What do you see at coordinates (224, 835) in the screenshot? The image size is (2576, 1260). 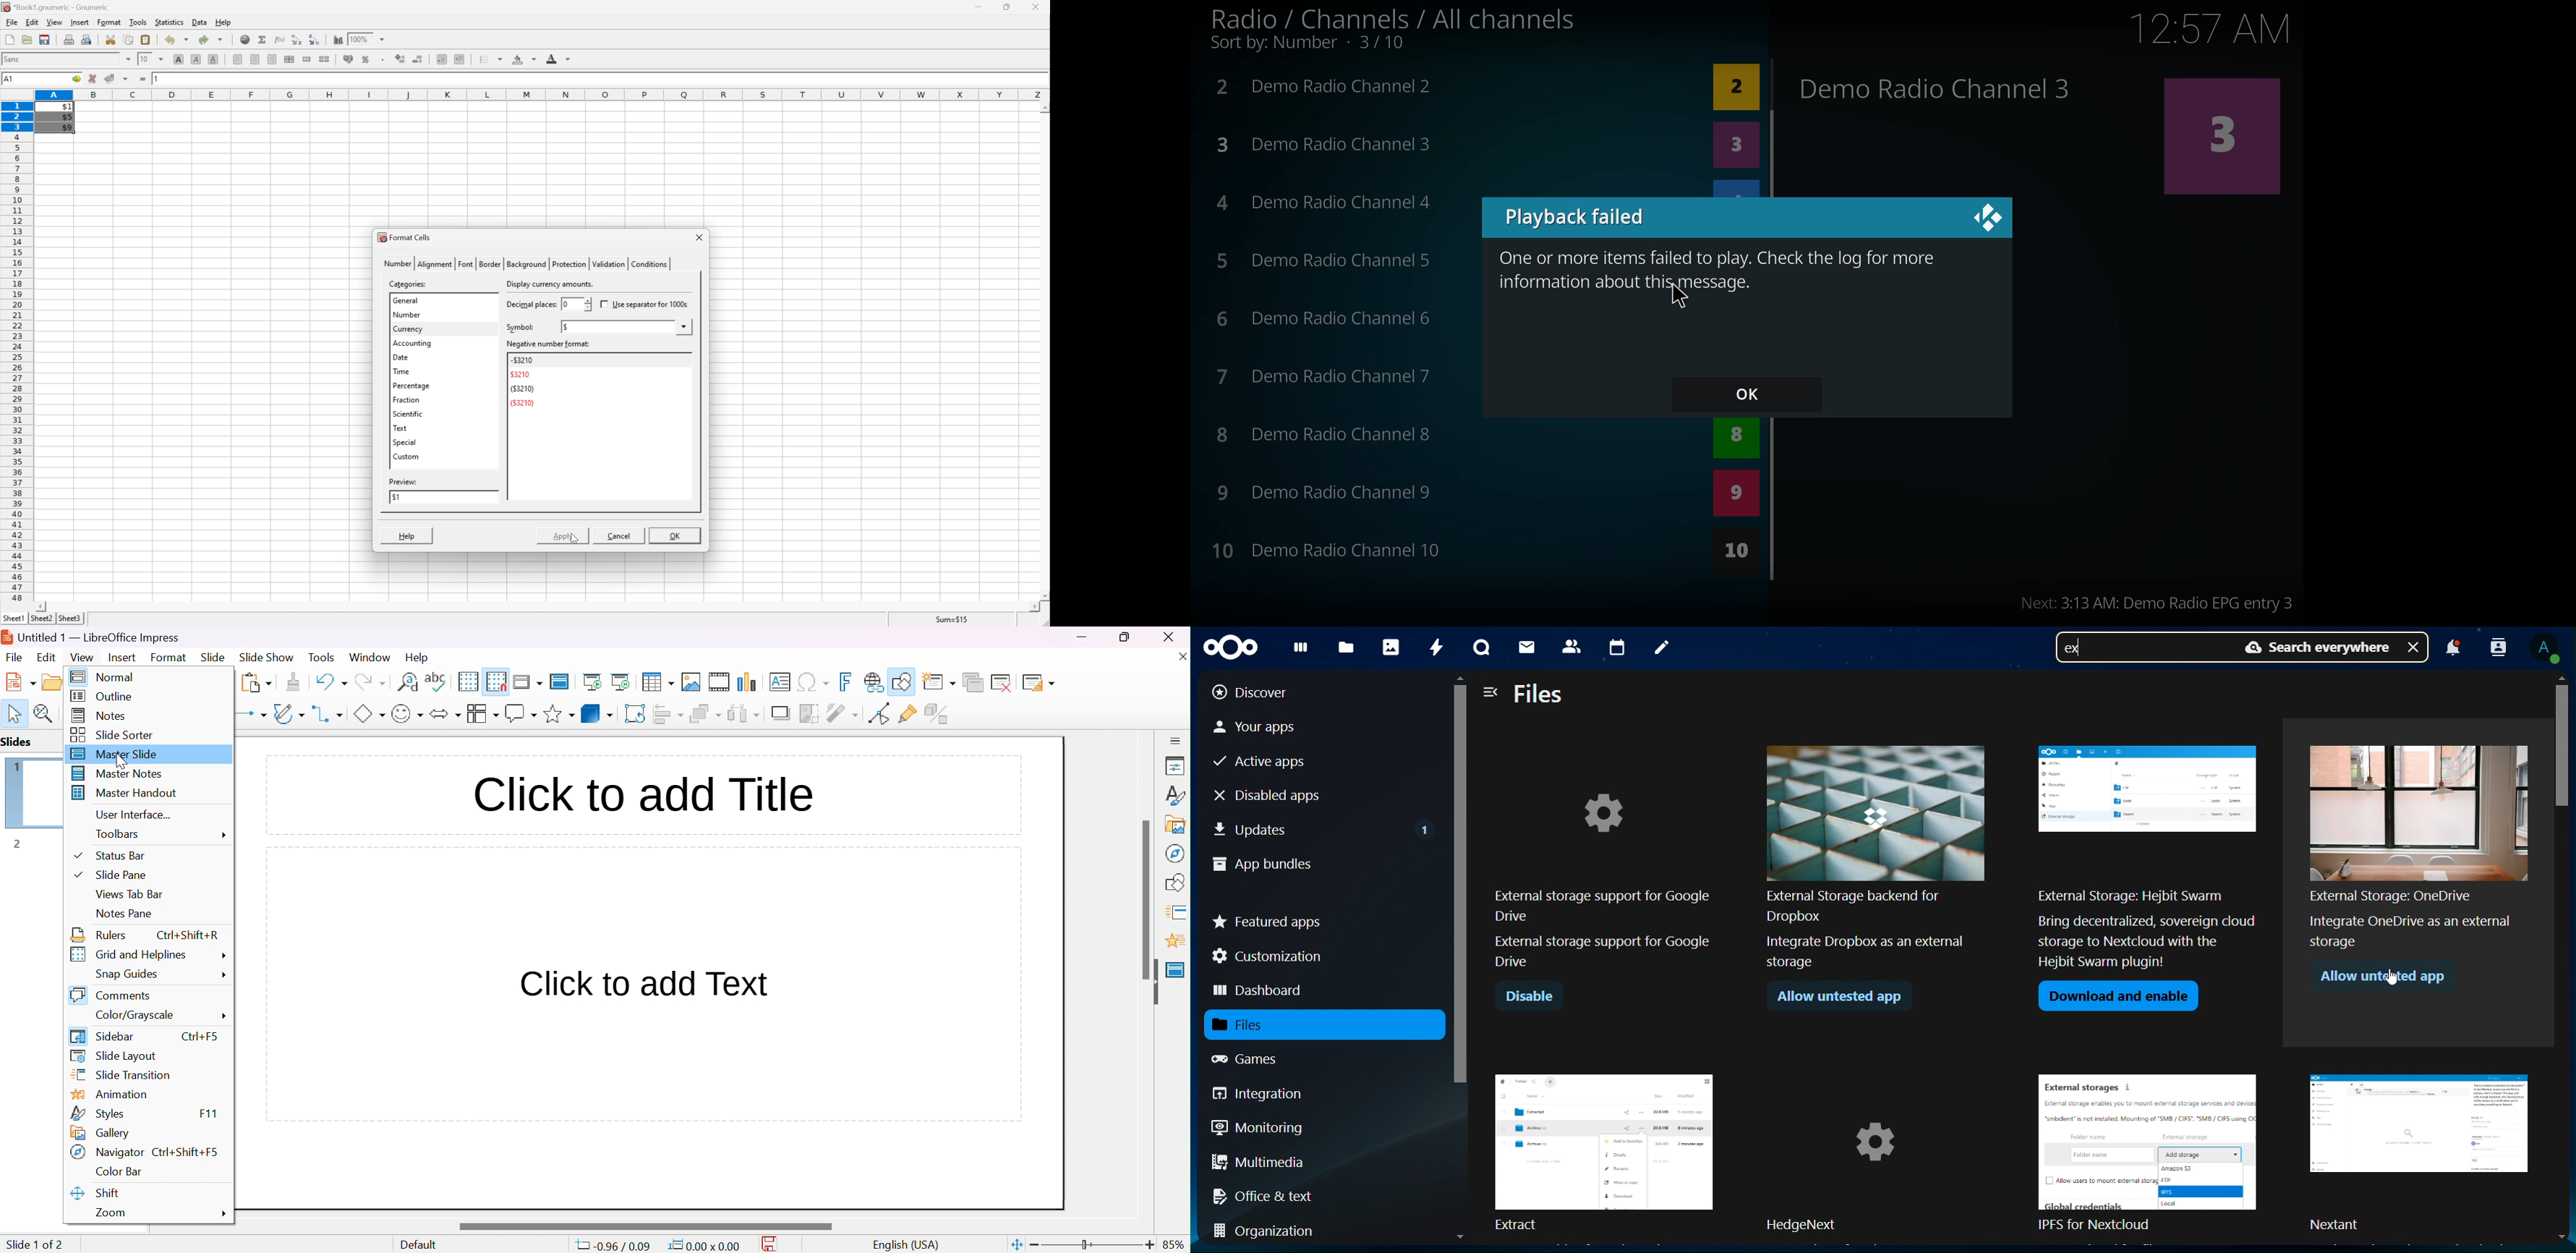 I see `more` at bounding box center [224, 835].